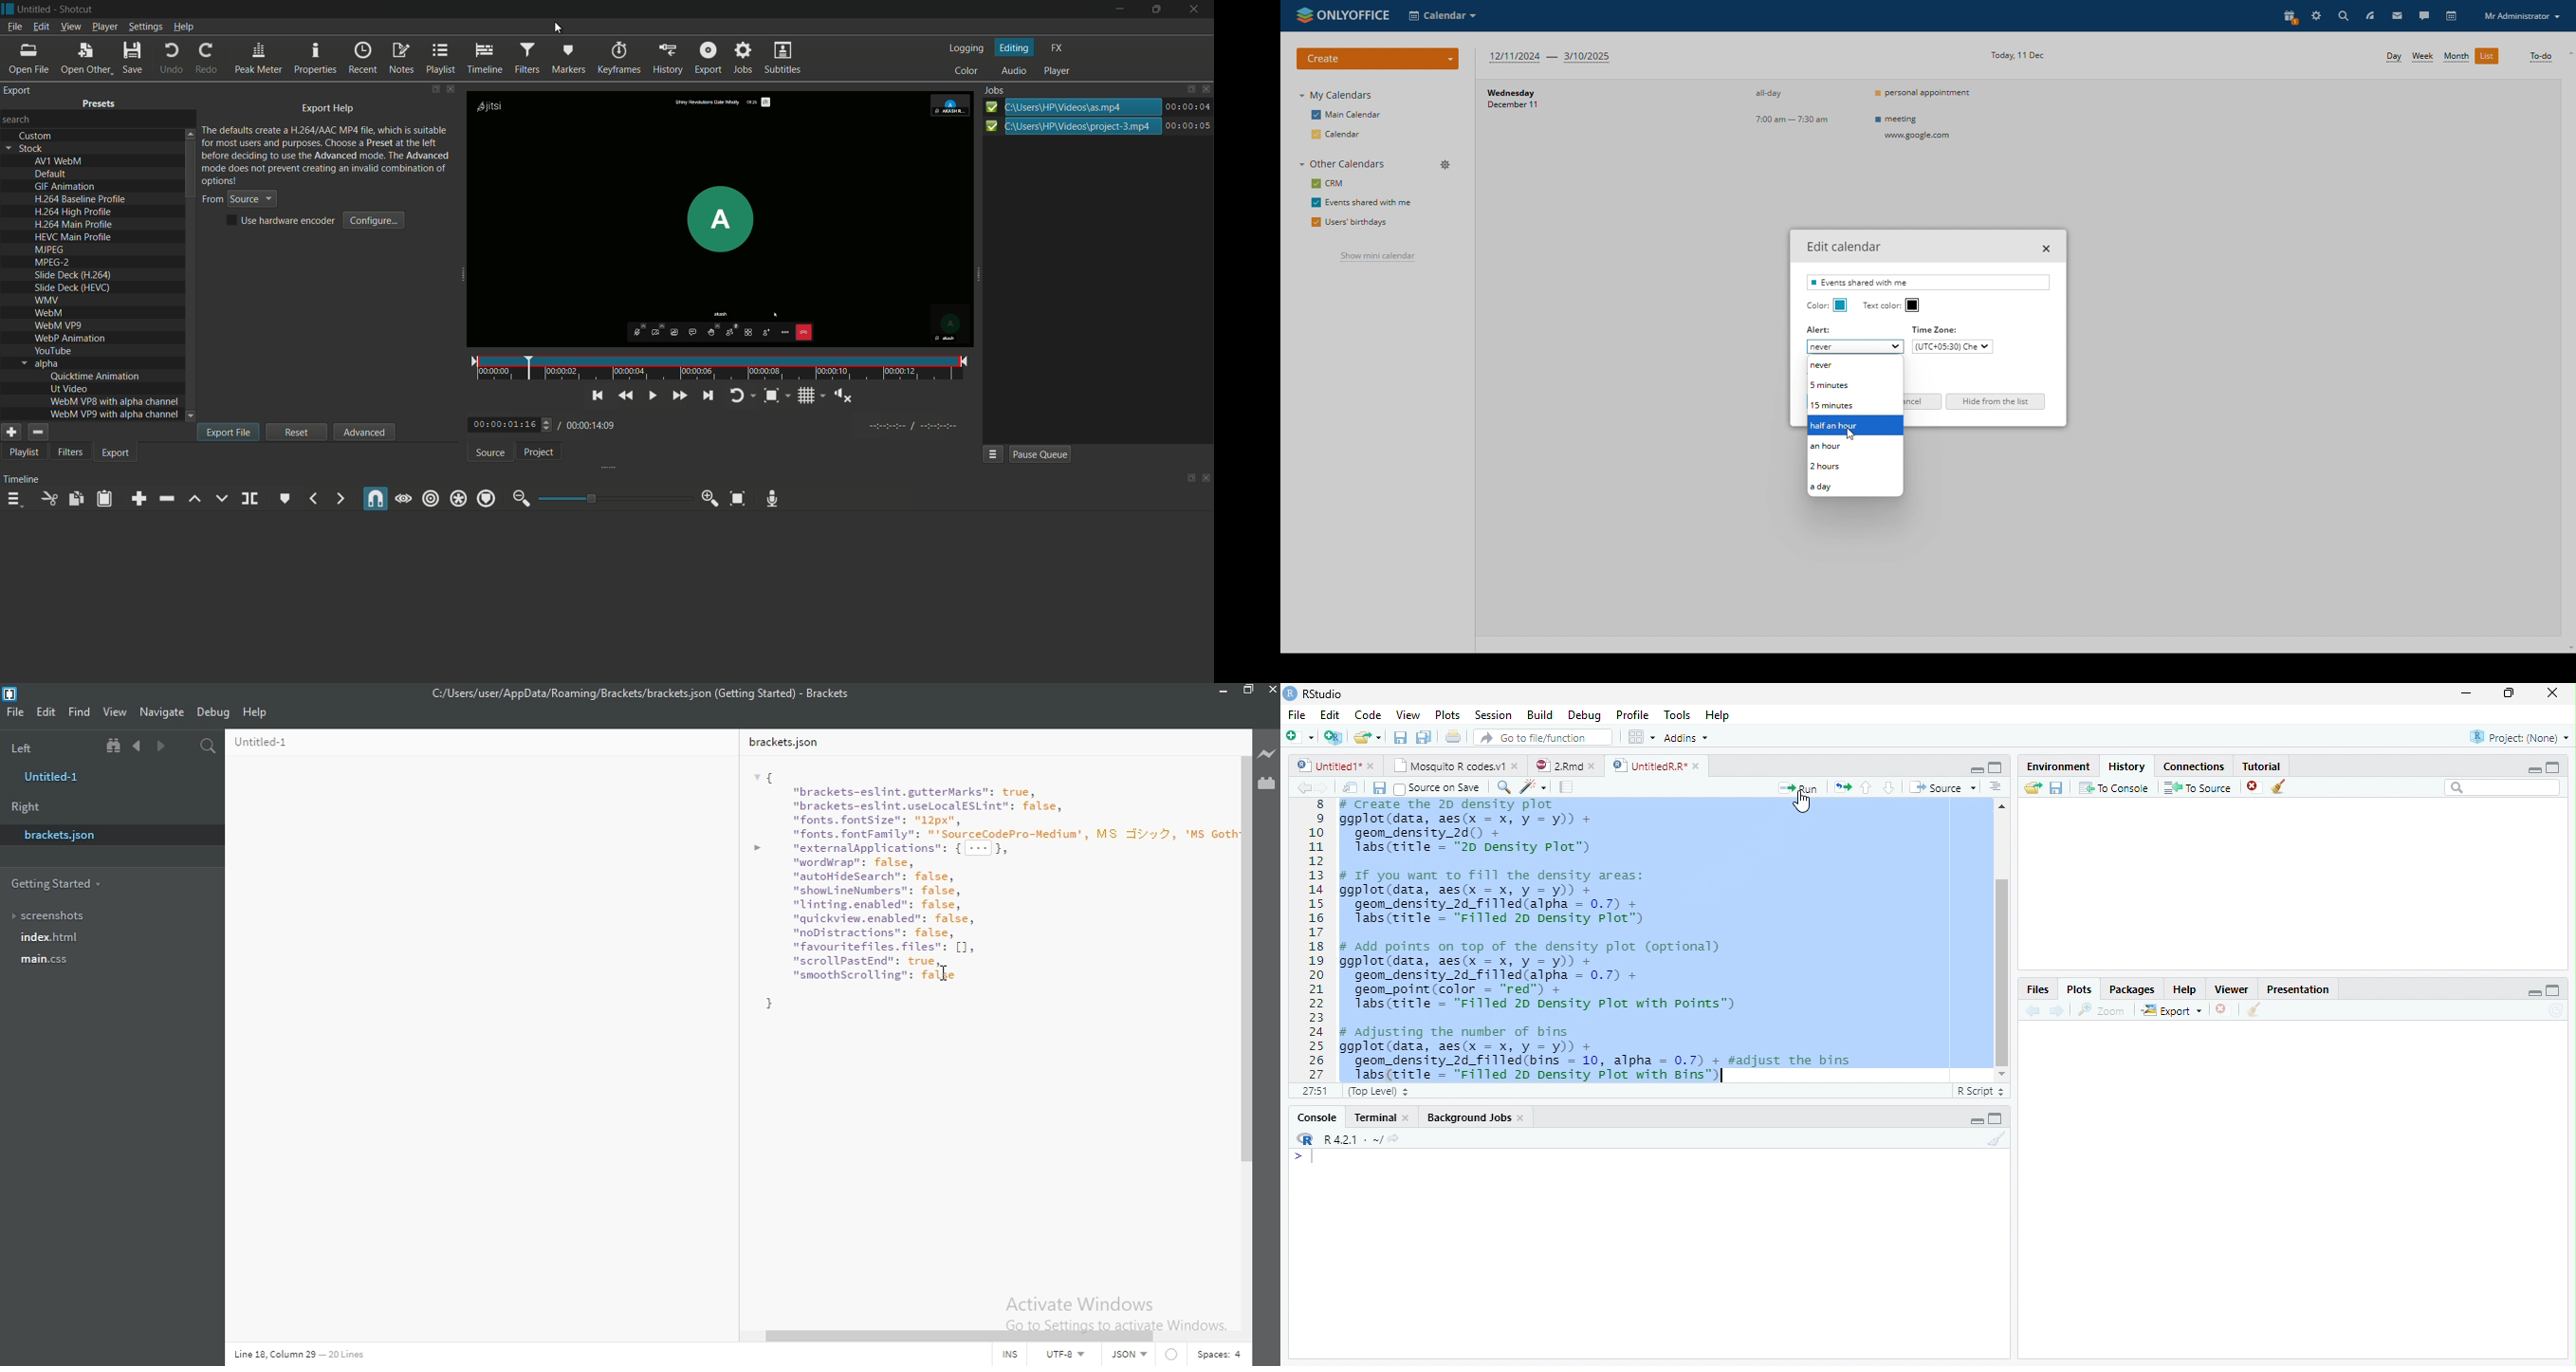 This screenshot has height=1372, width=2576. Describe the element at coordinates (1854, 467) in the screenshot. I see `2 hours` at that location.